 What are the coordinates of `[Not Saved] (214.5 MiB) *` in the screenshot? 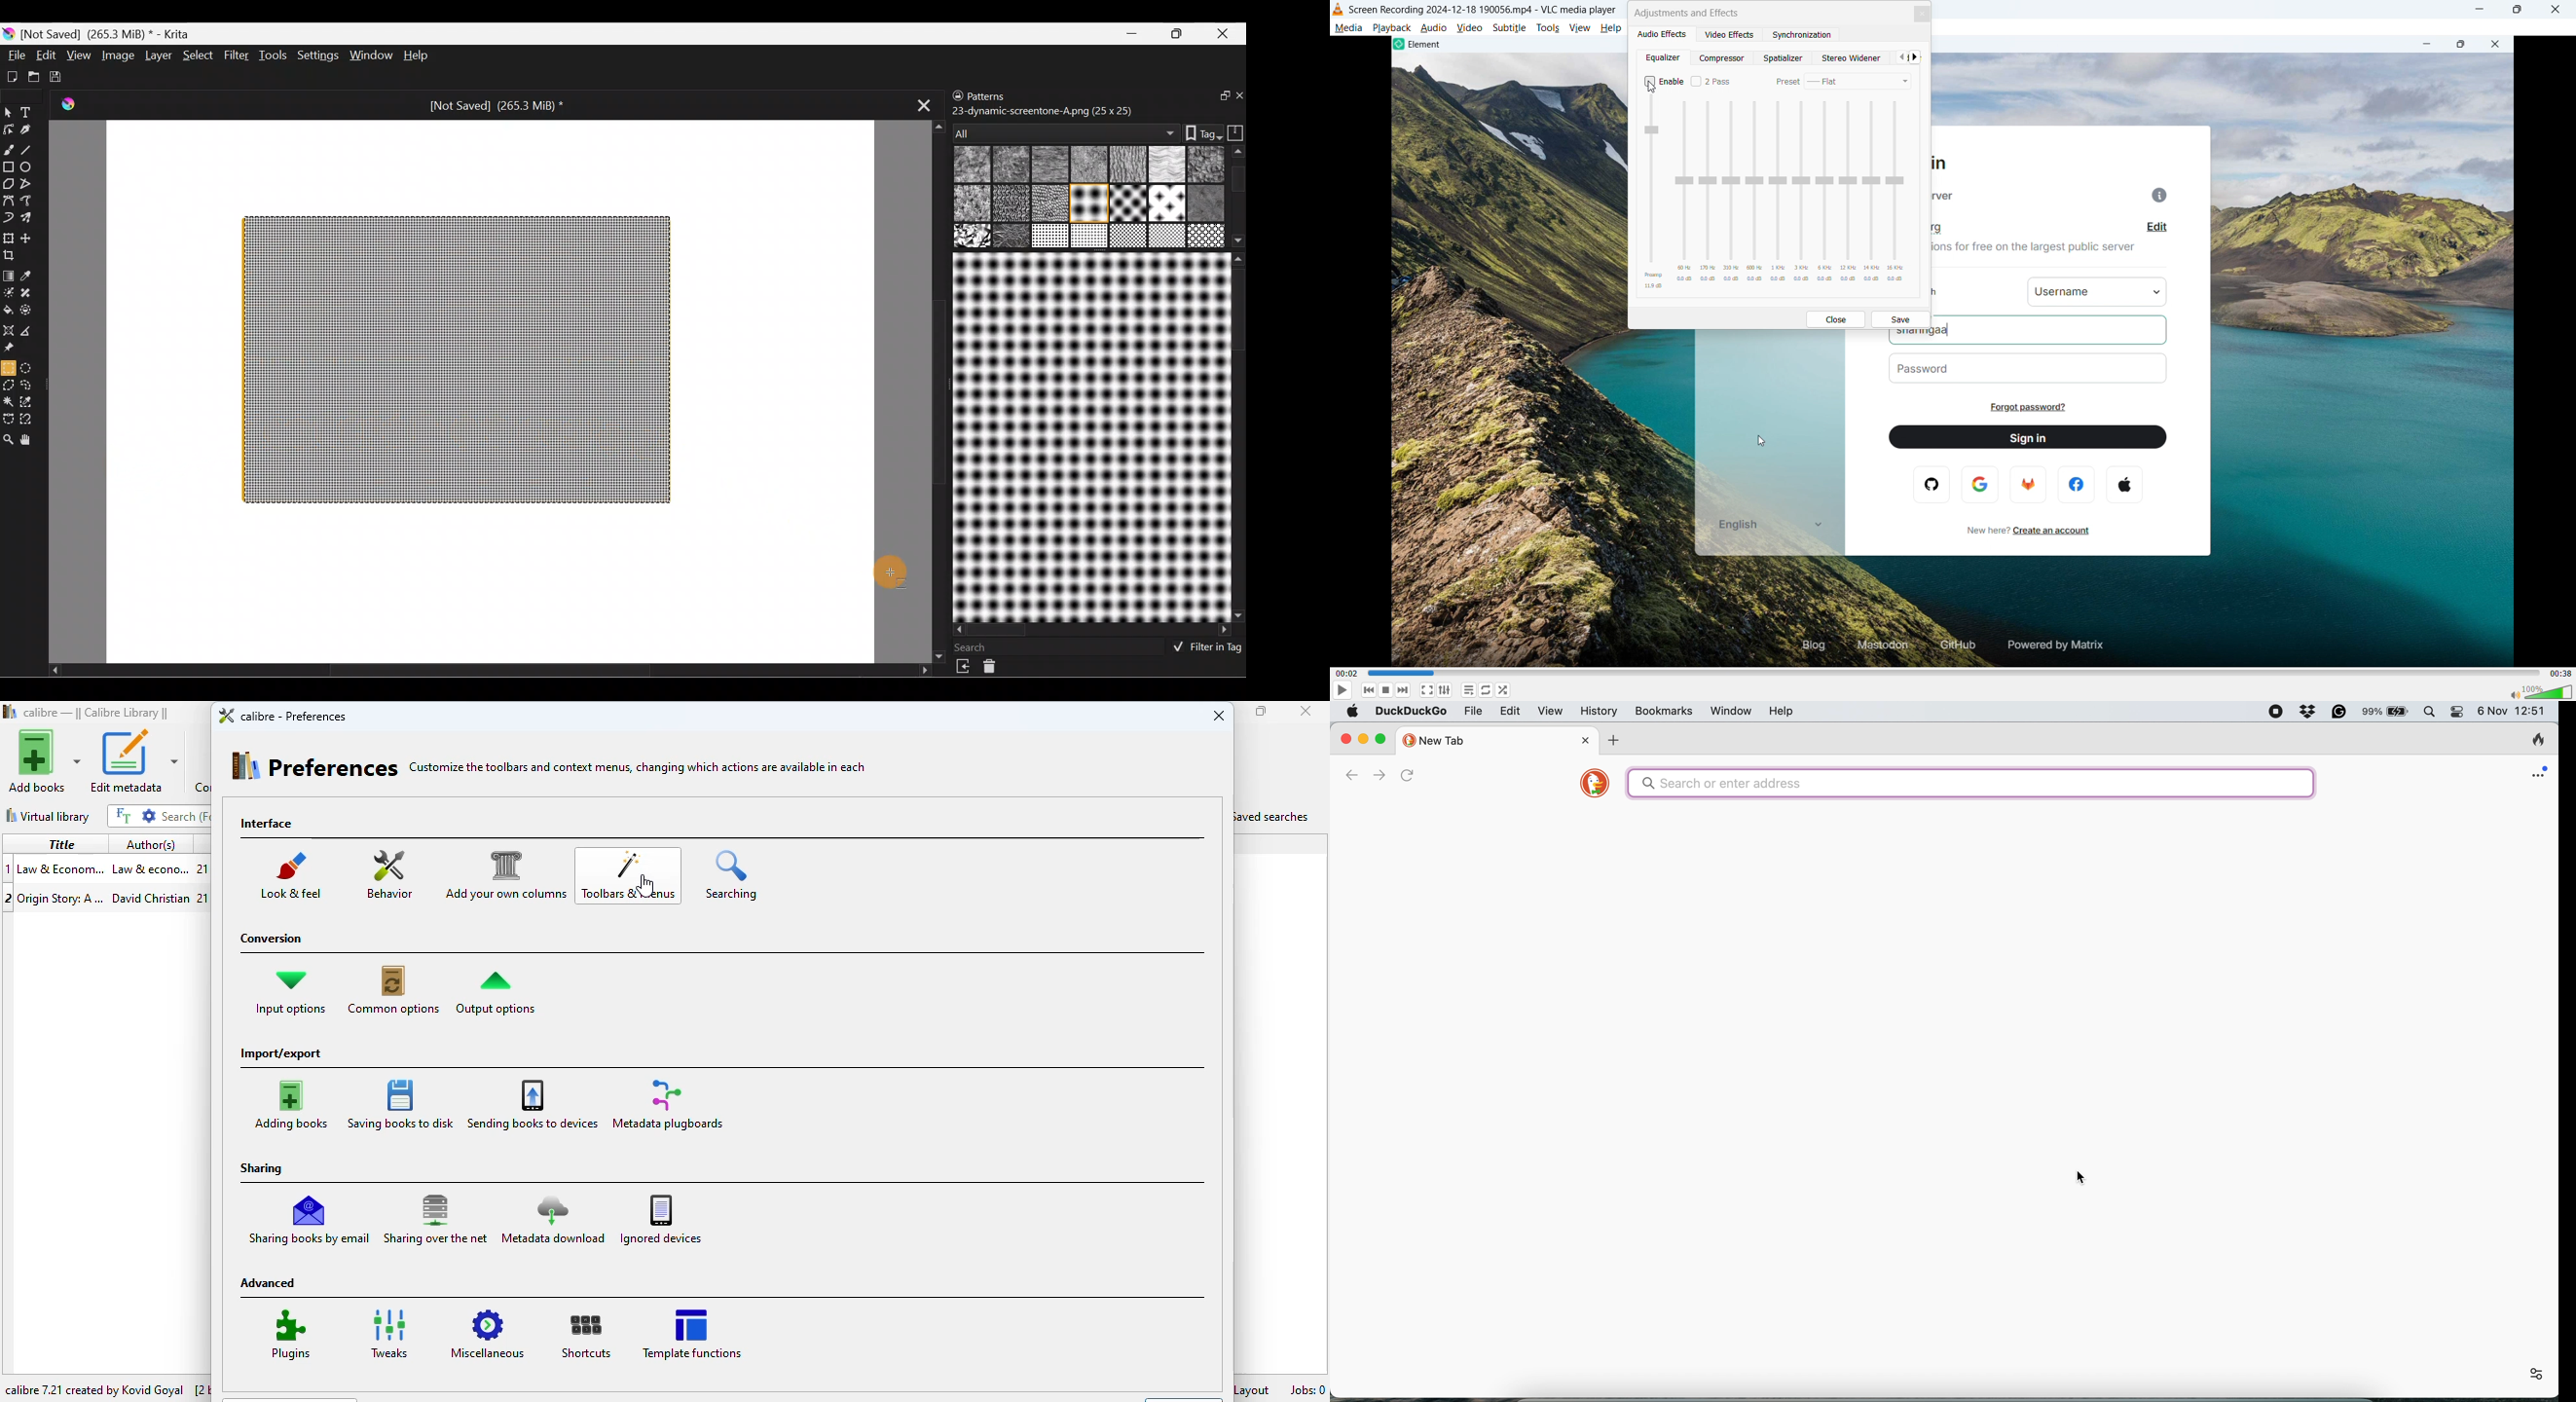 It's located at (496, 106).